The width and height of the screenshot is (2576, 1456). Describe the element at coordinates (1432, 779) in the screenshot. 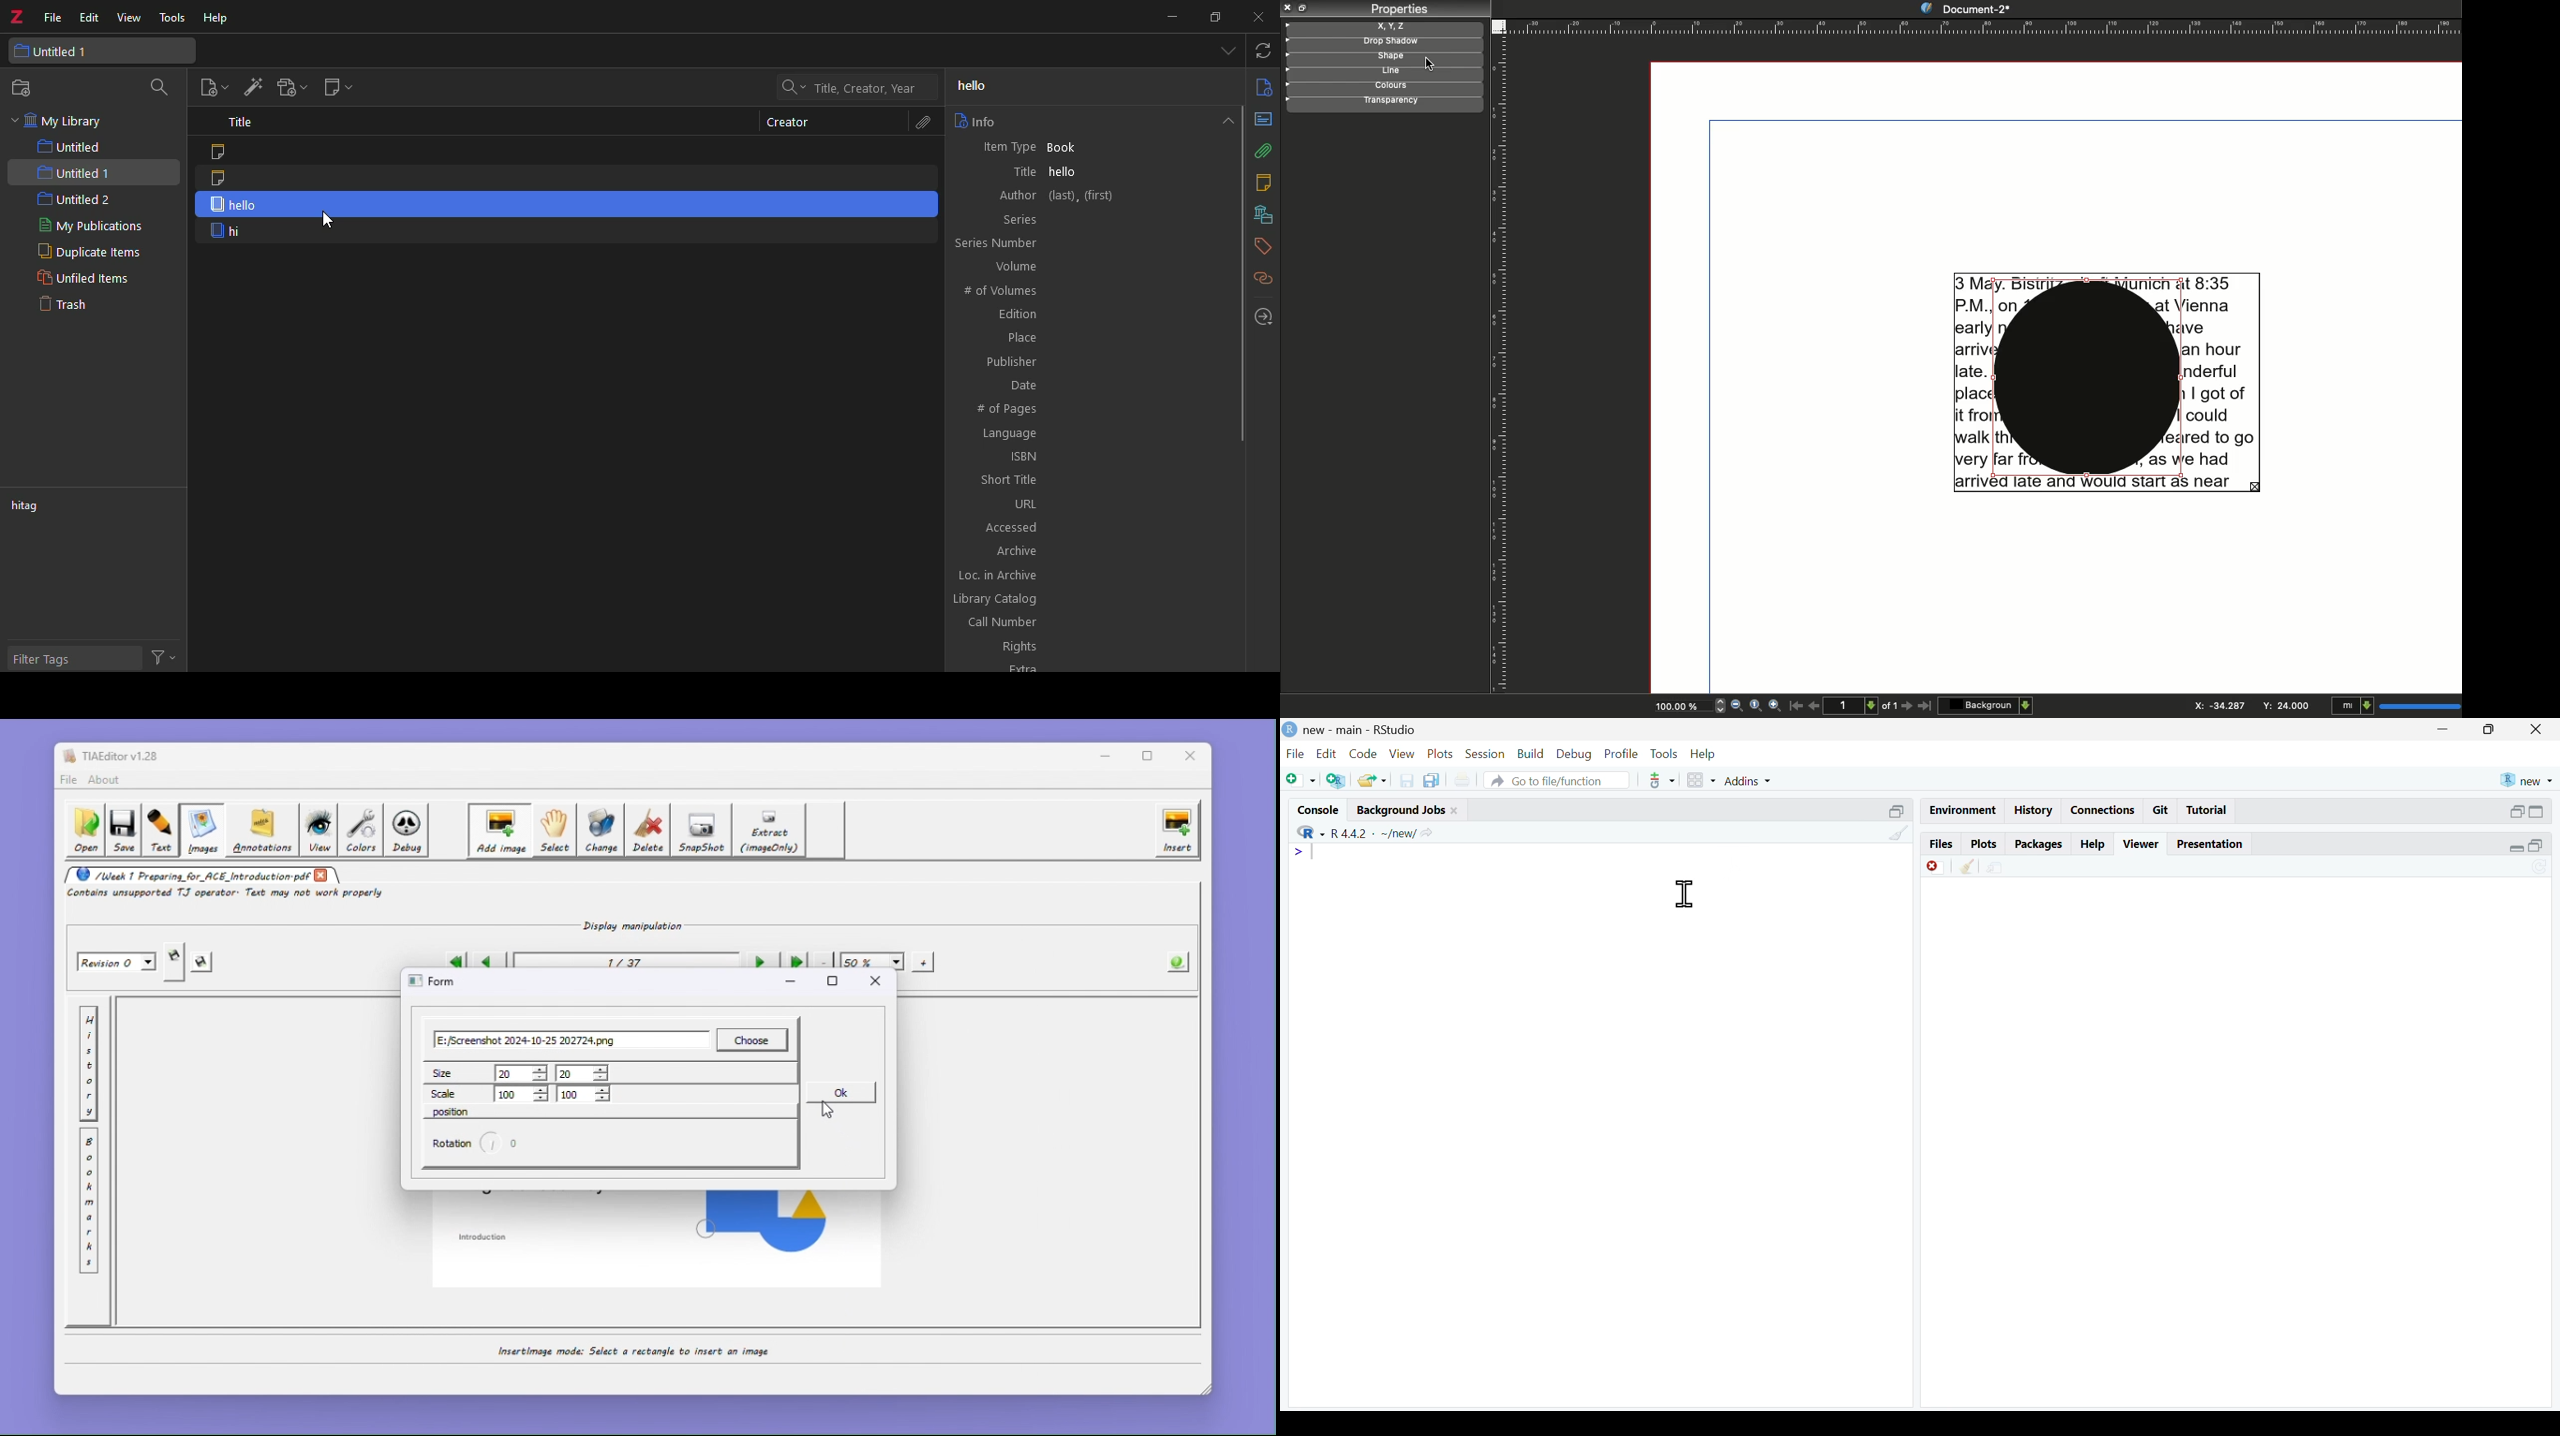

I see `copy` at that location.